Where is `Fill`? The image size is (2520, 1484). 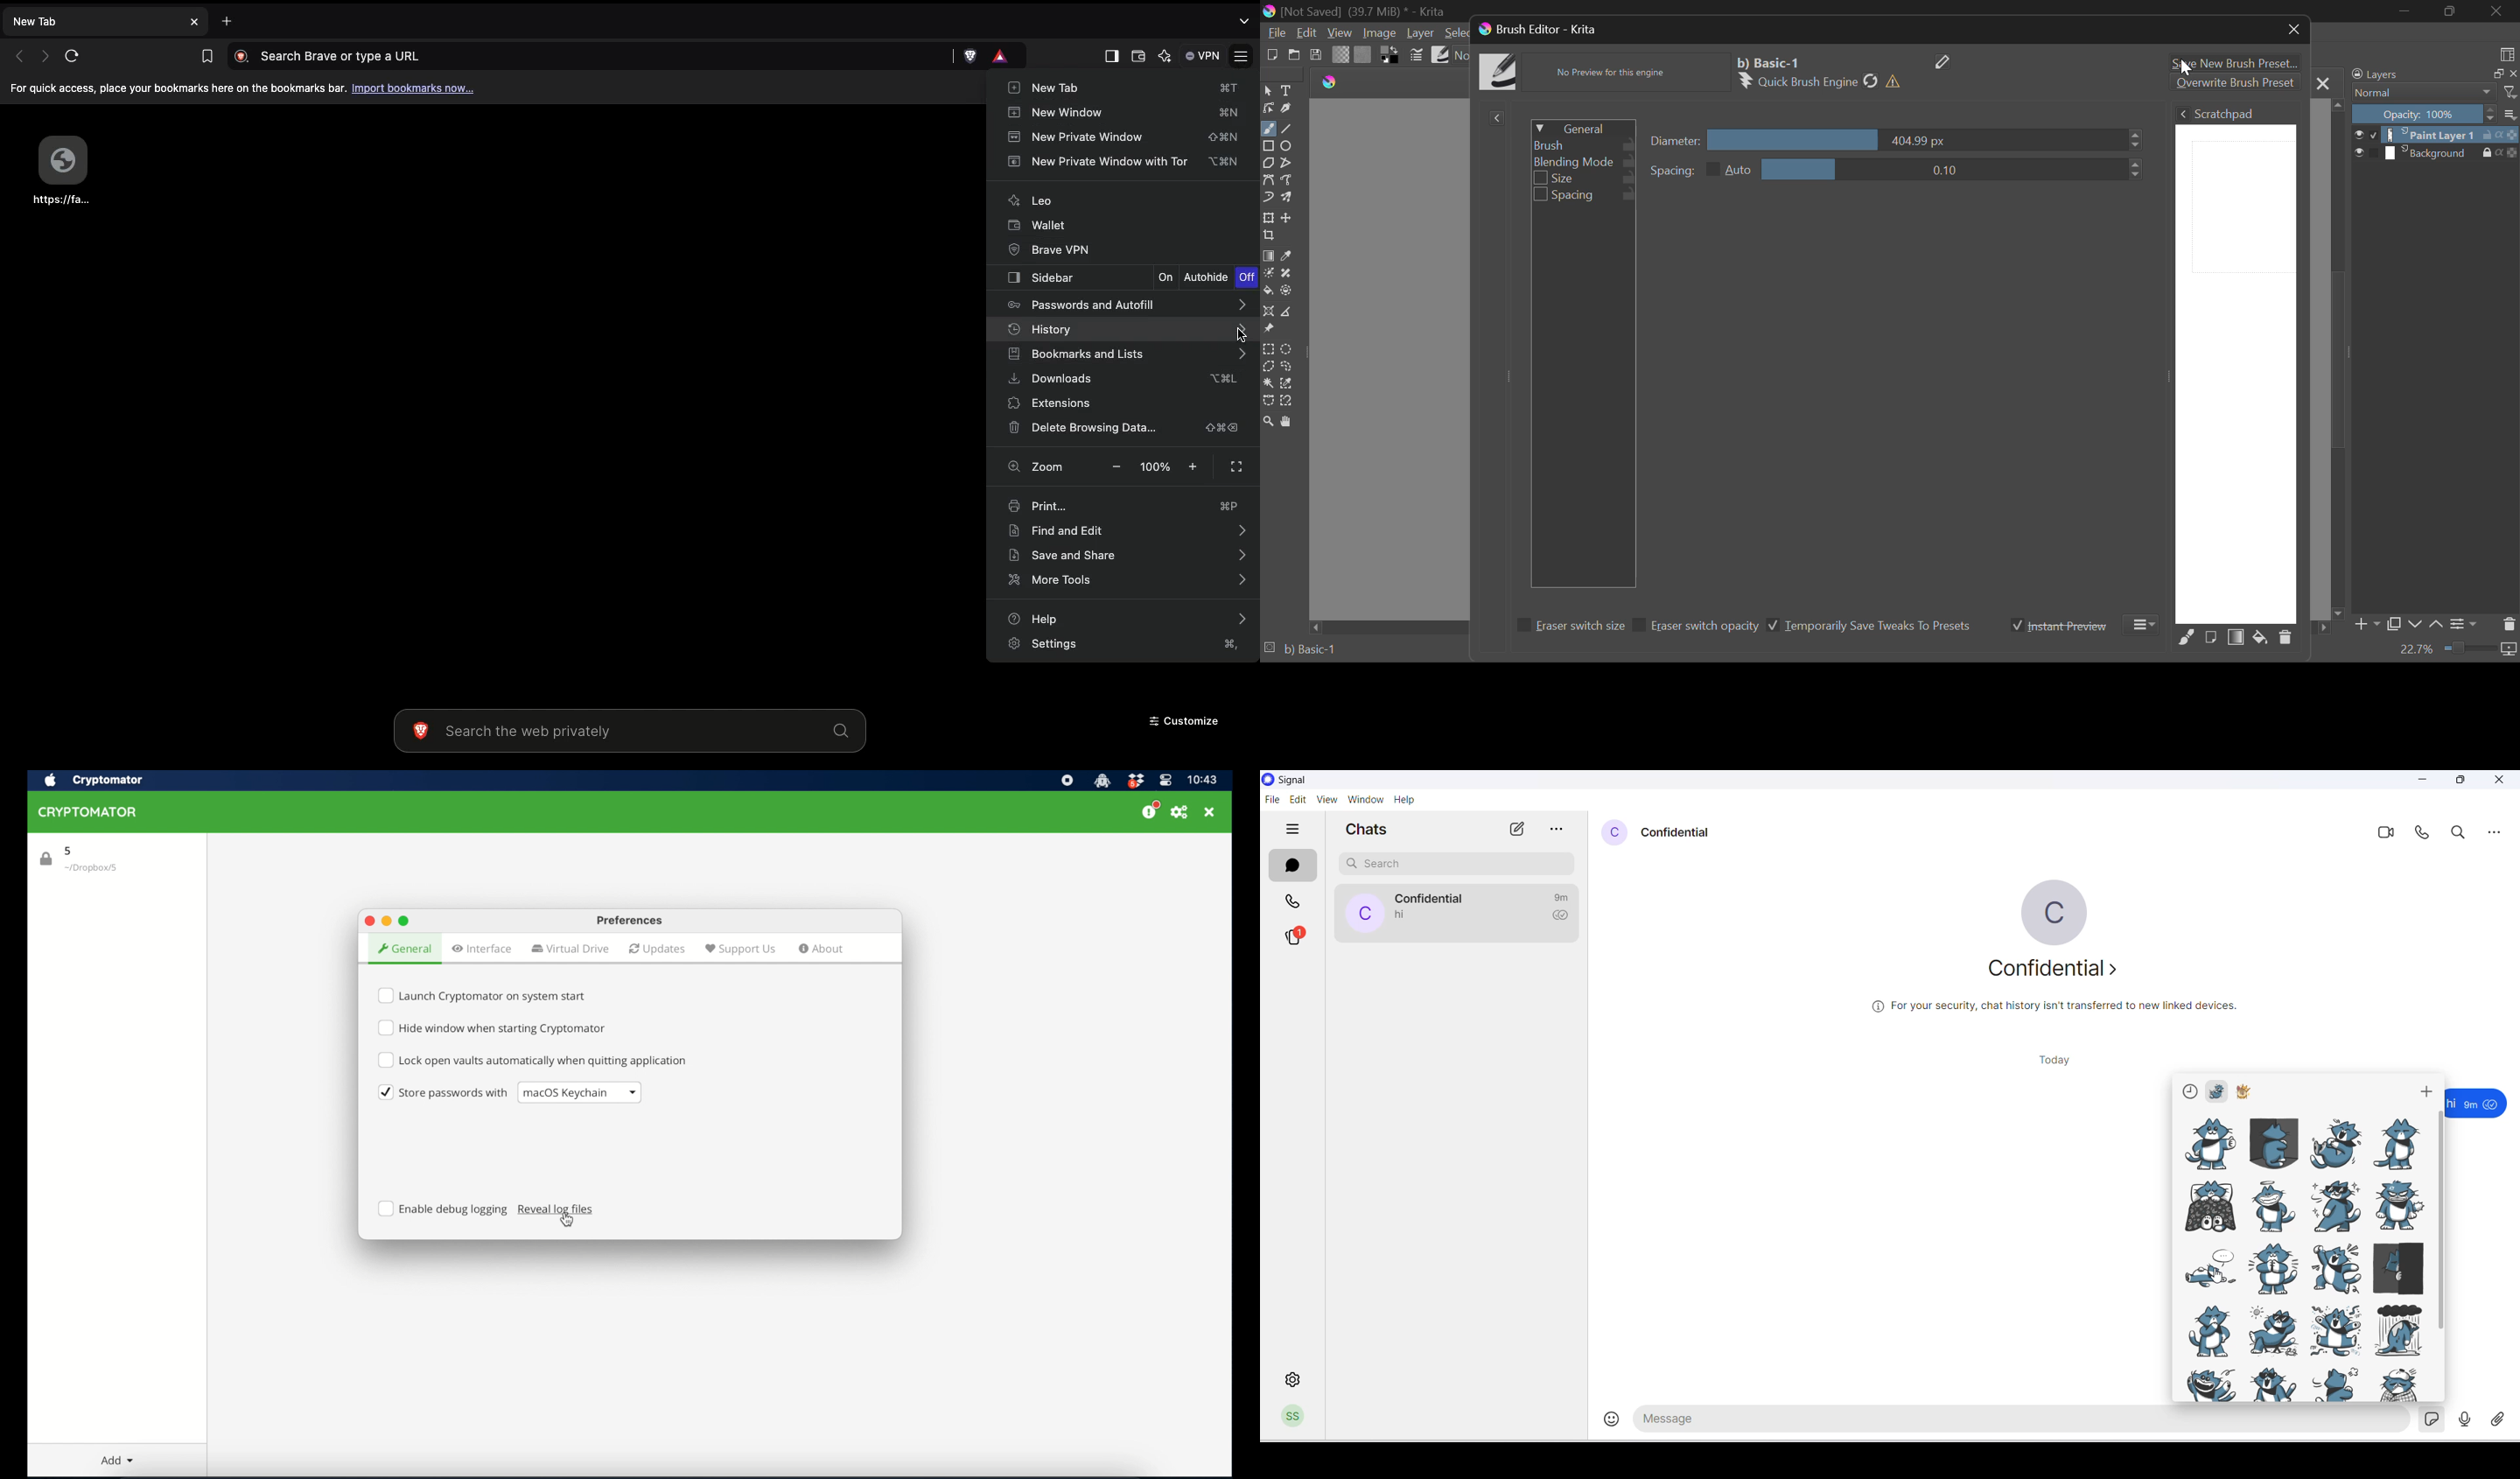 Fill is located at coordinates (1269, 291).